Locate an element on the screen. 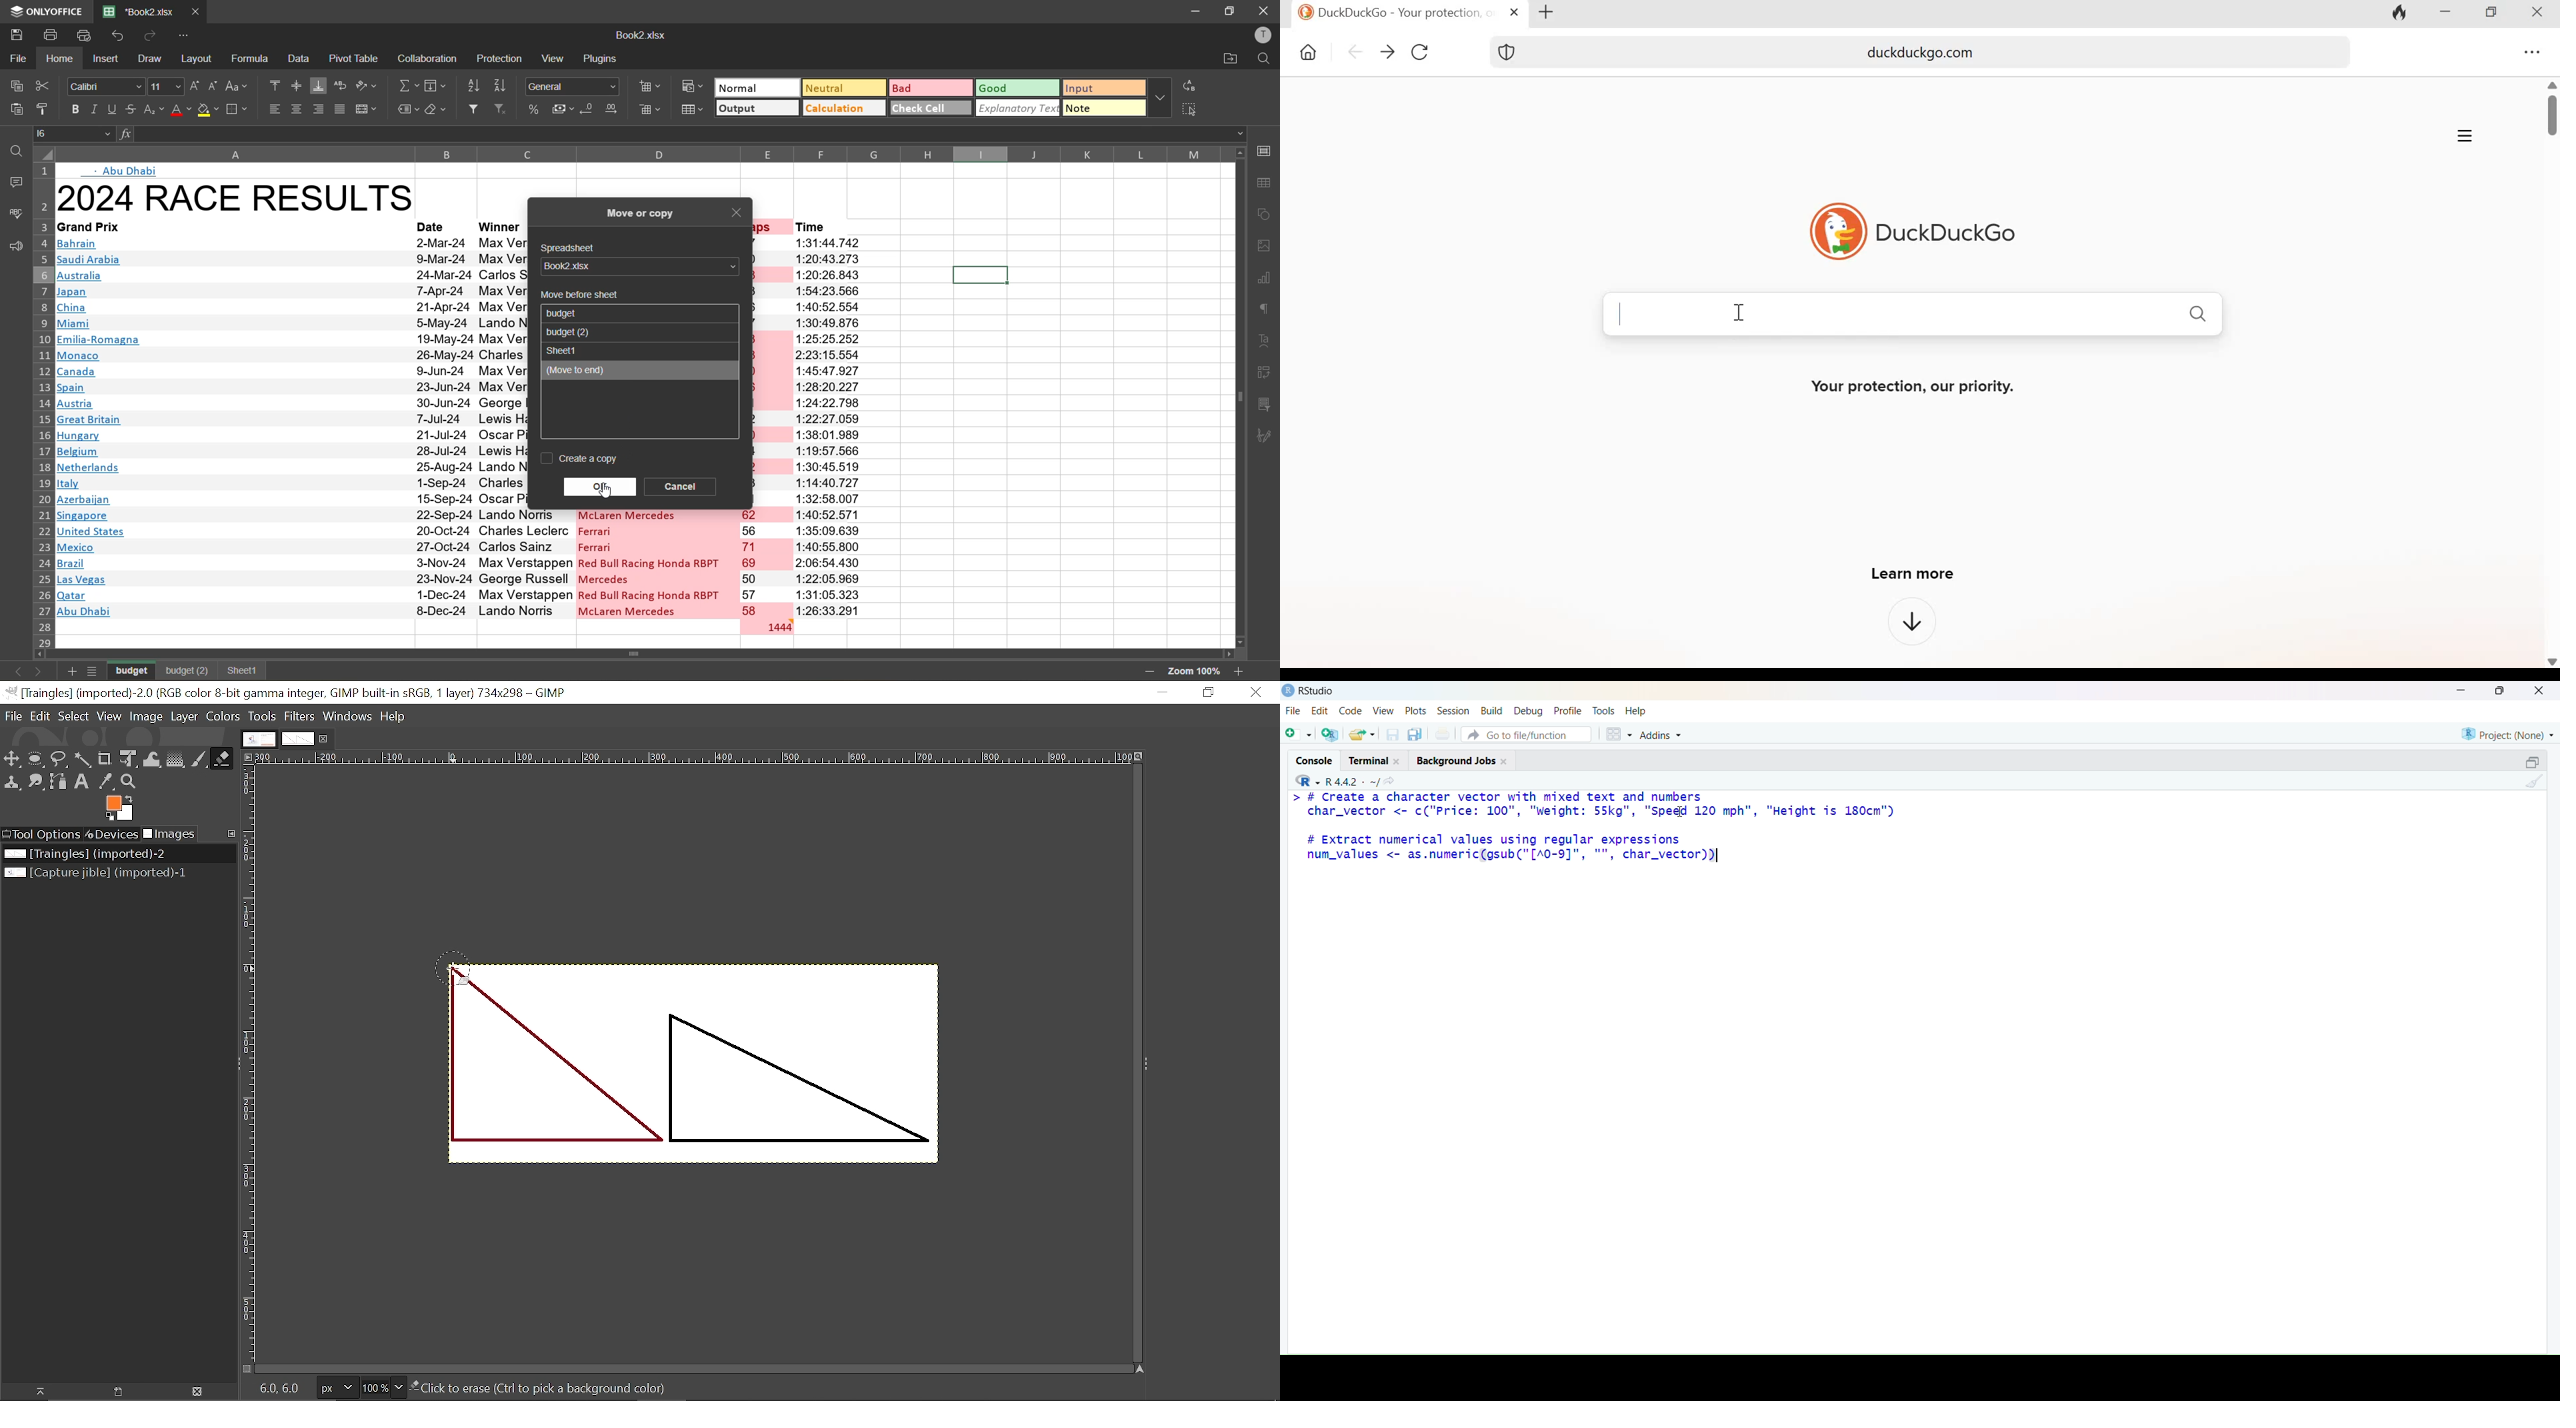 The image size is (2576, 1428). Gradient tool is located at coordinates (176, 759).